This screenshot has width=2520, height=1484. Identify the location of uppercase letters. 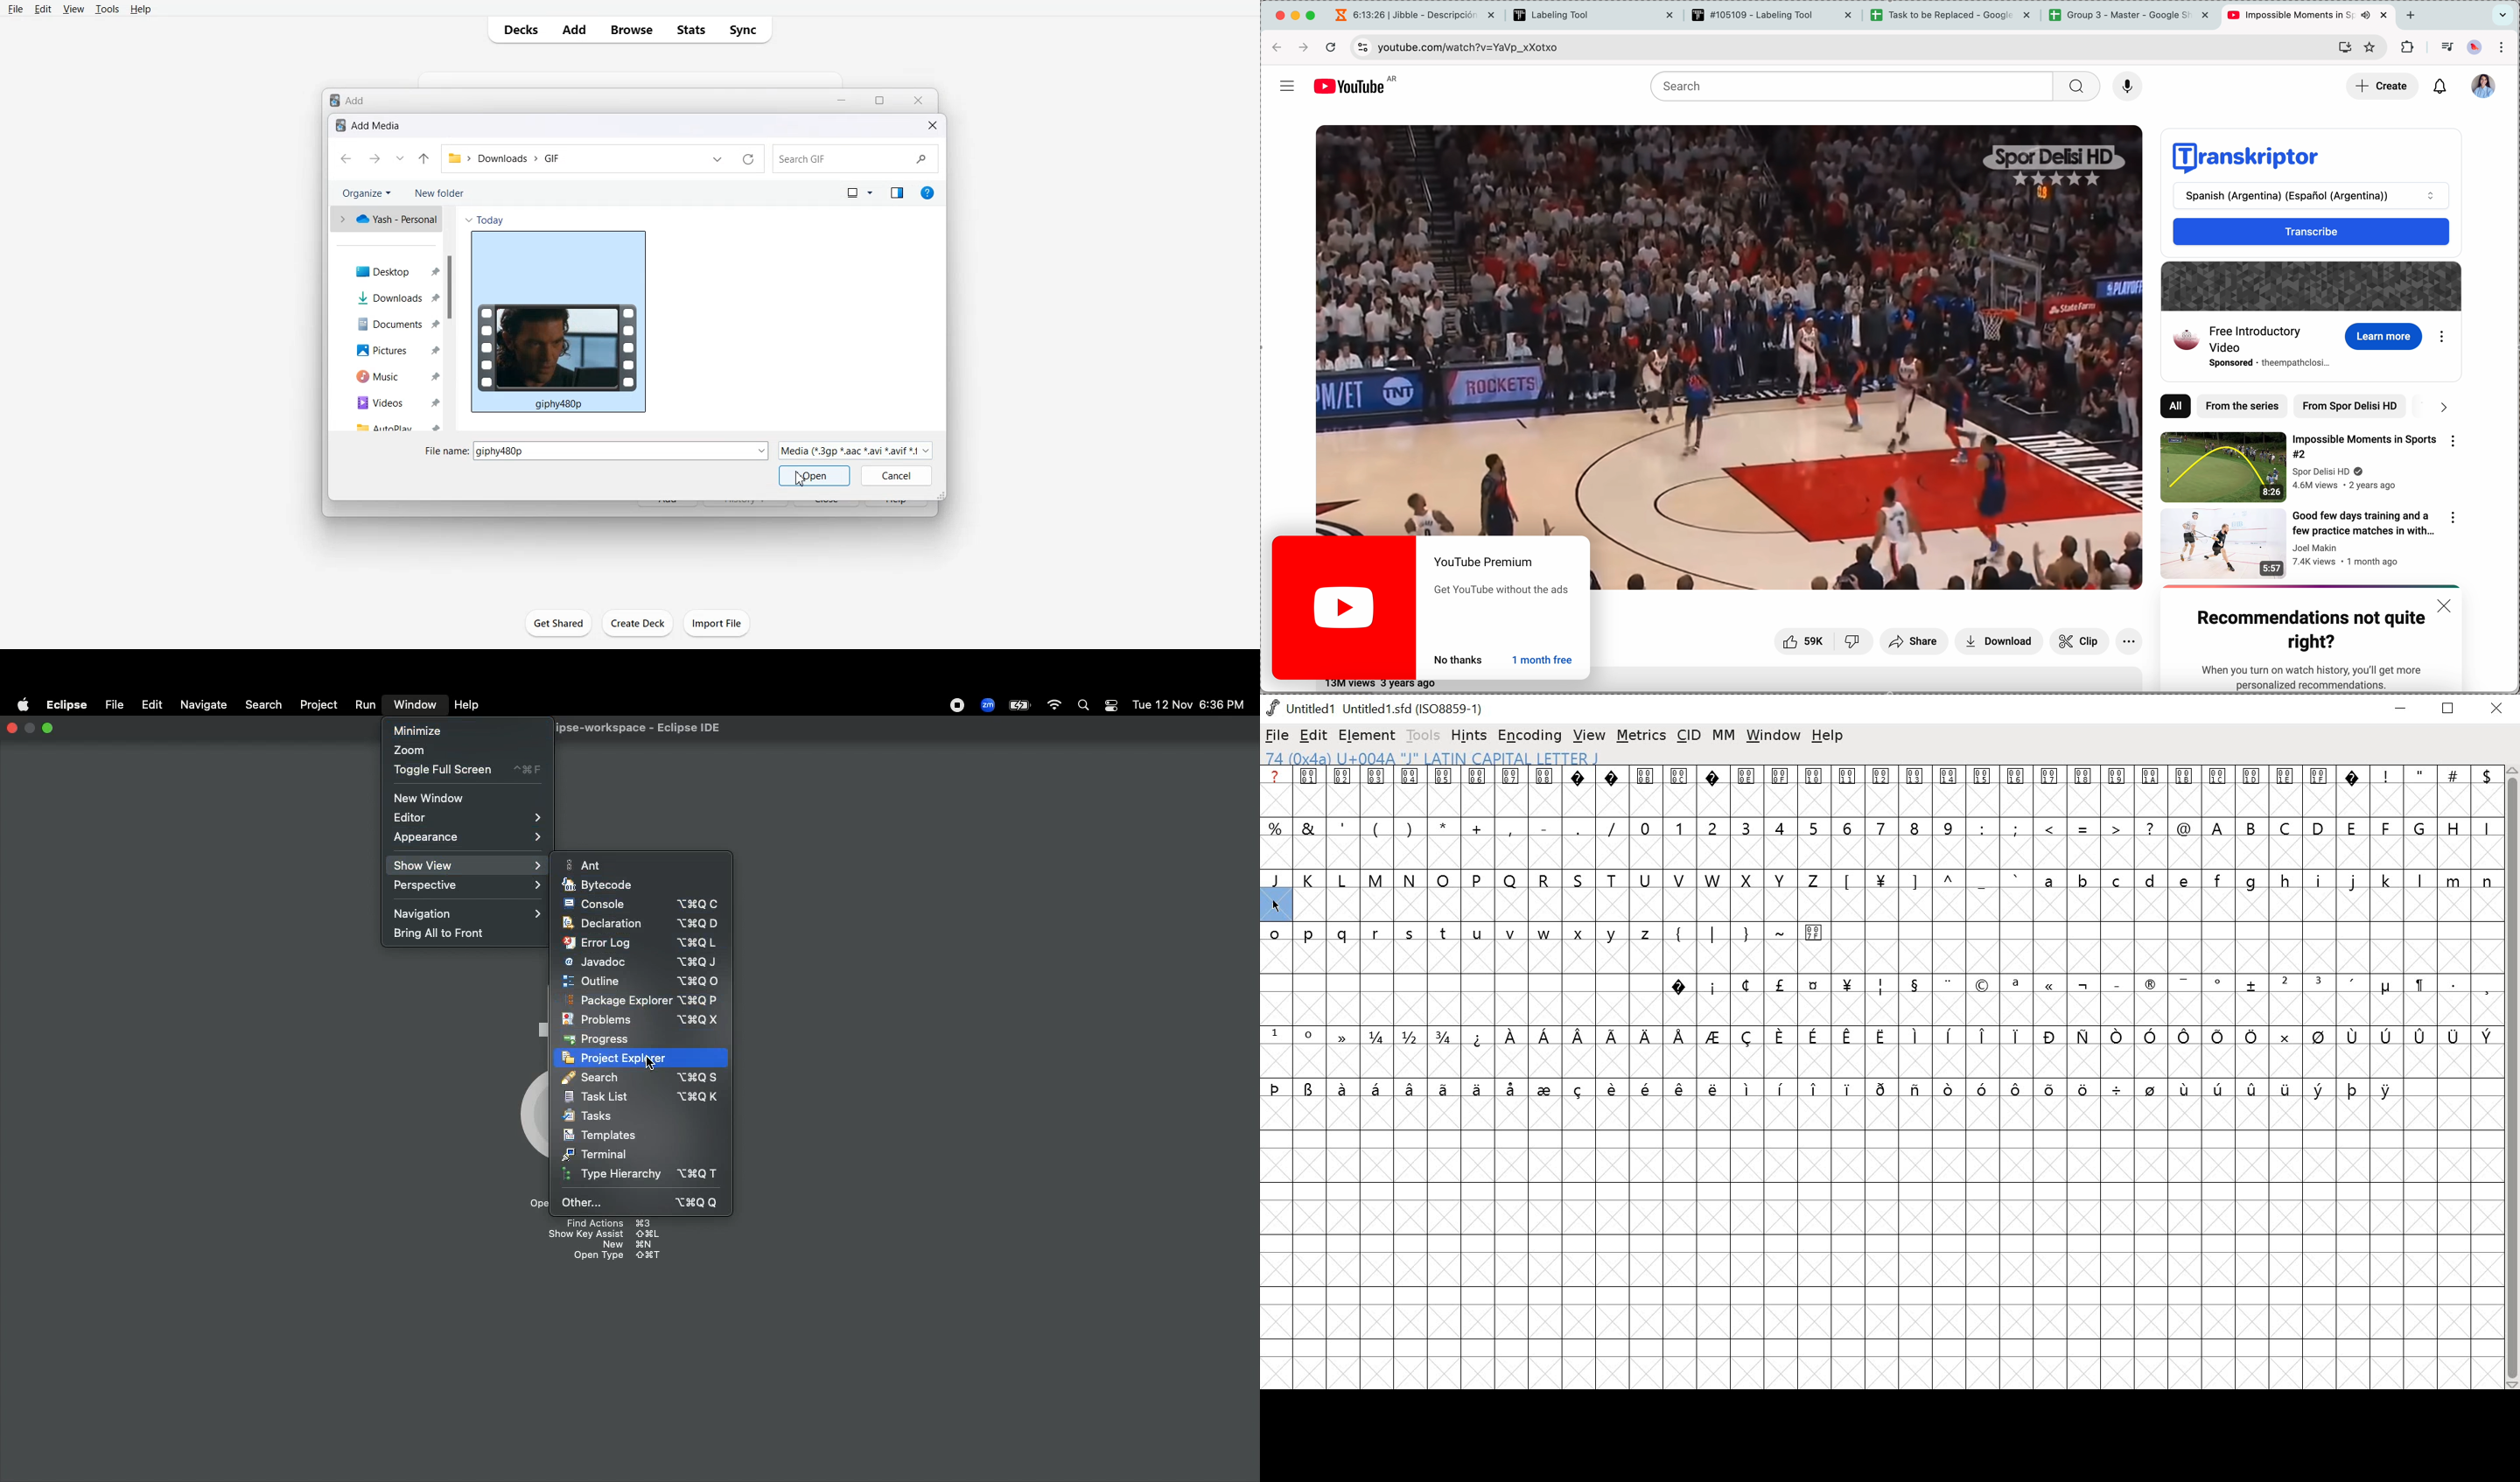
(1541, 880).